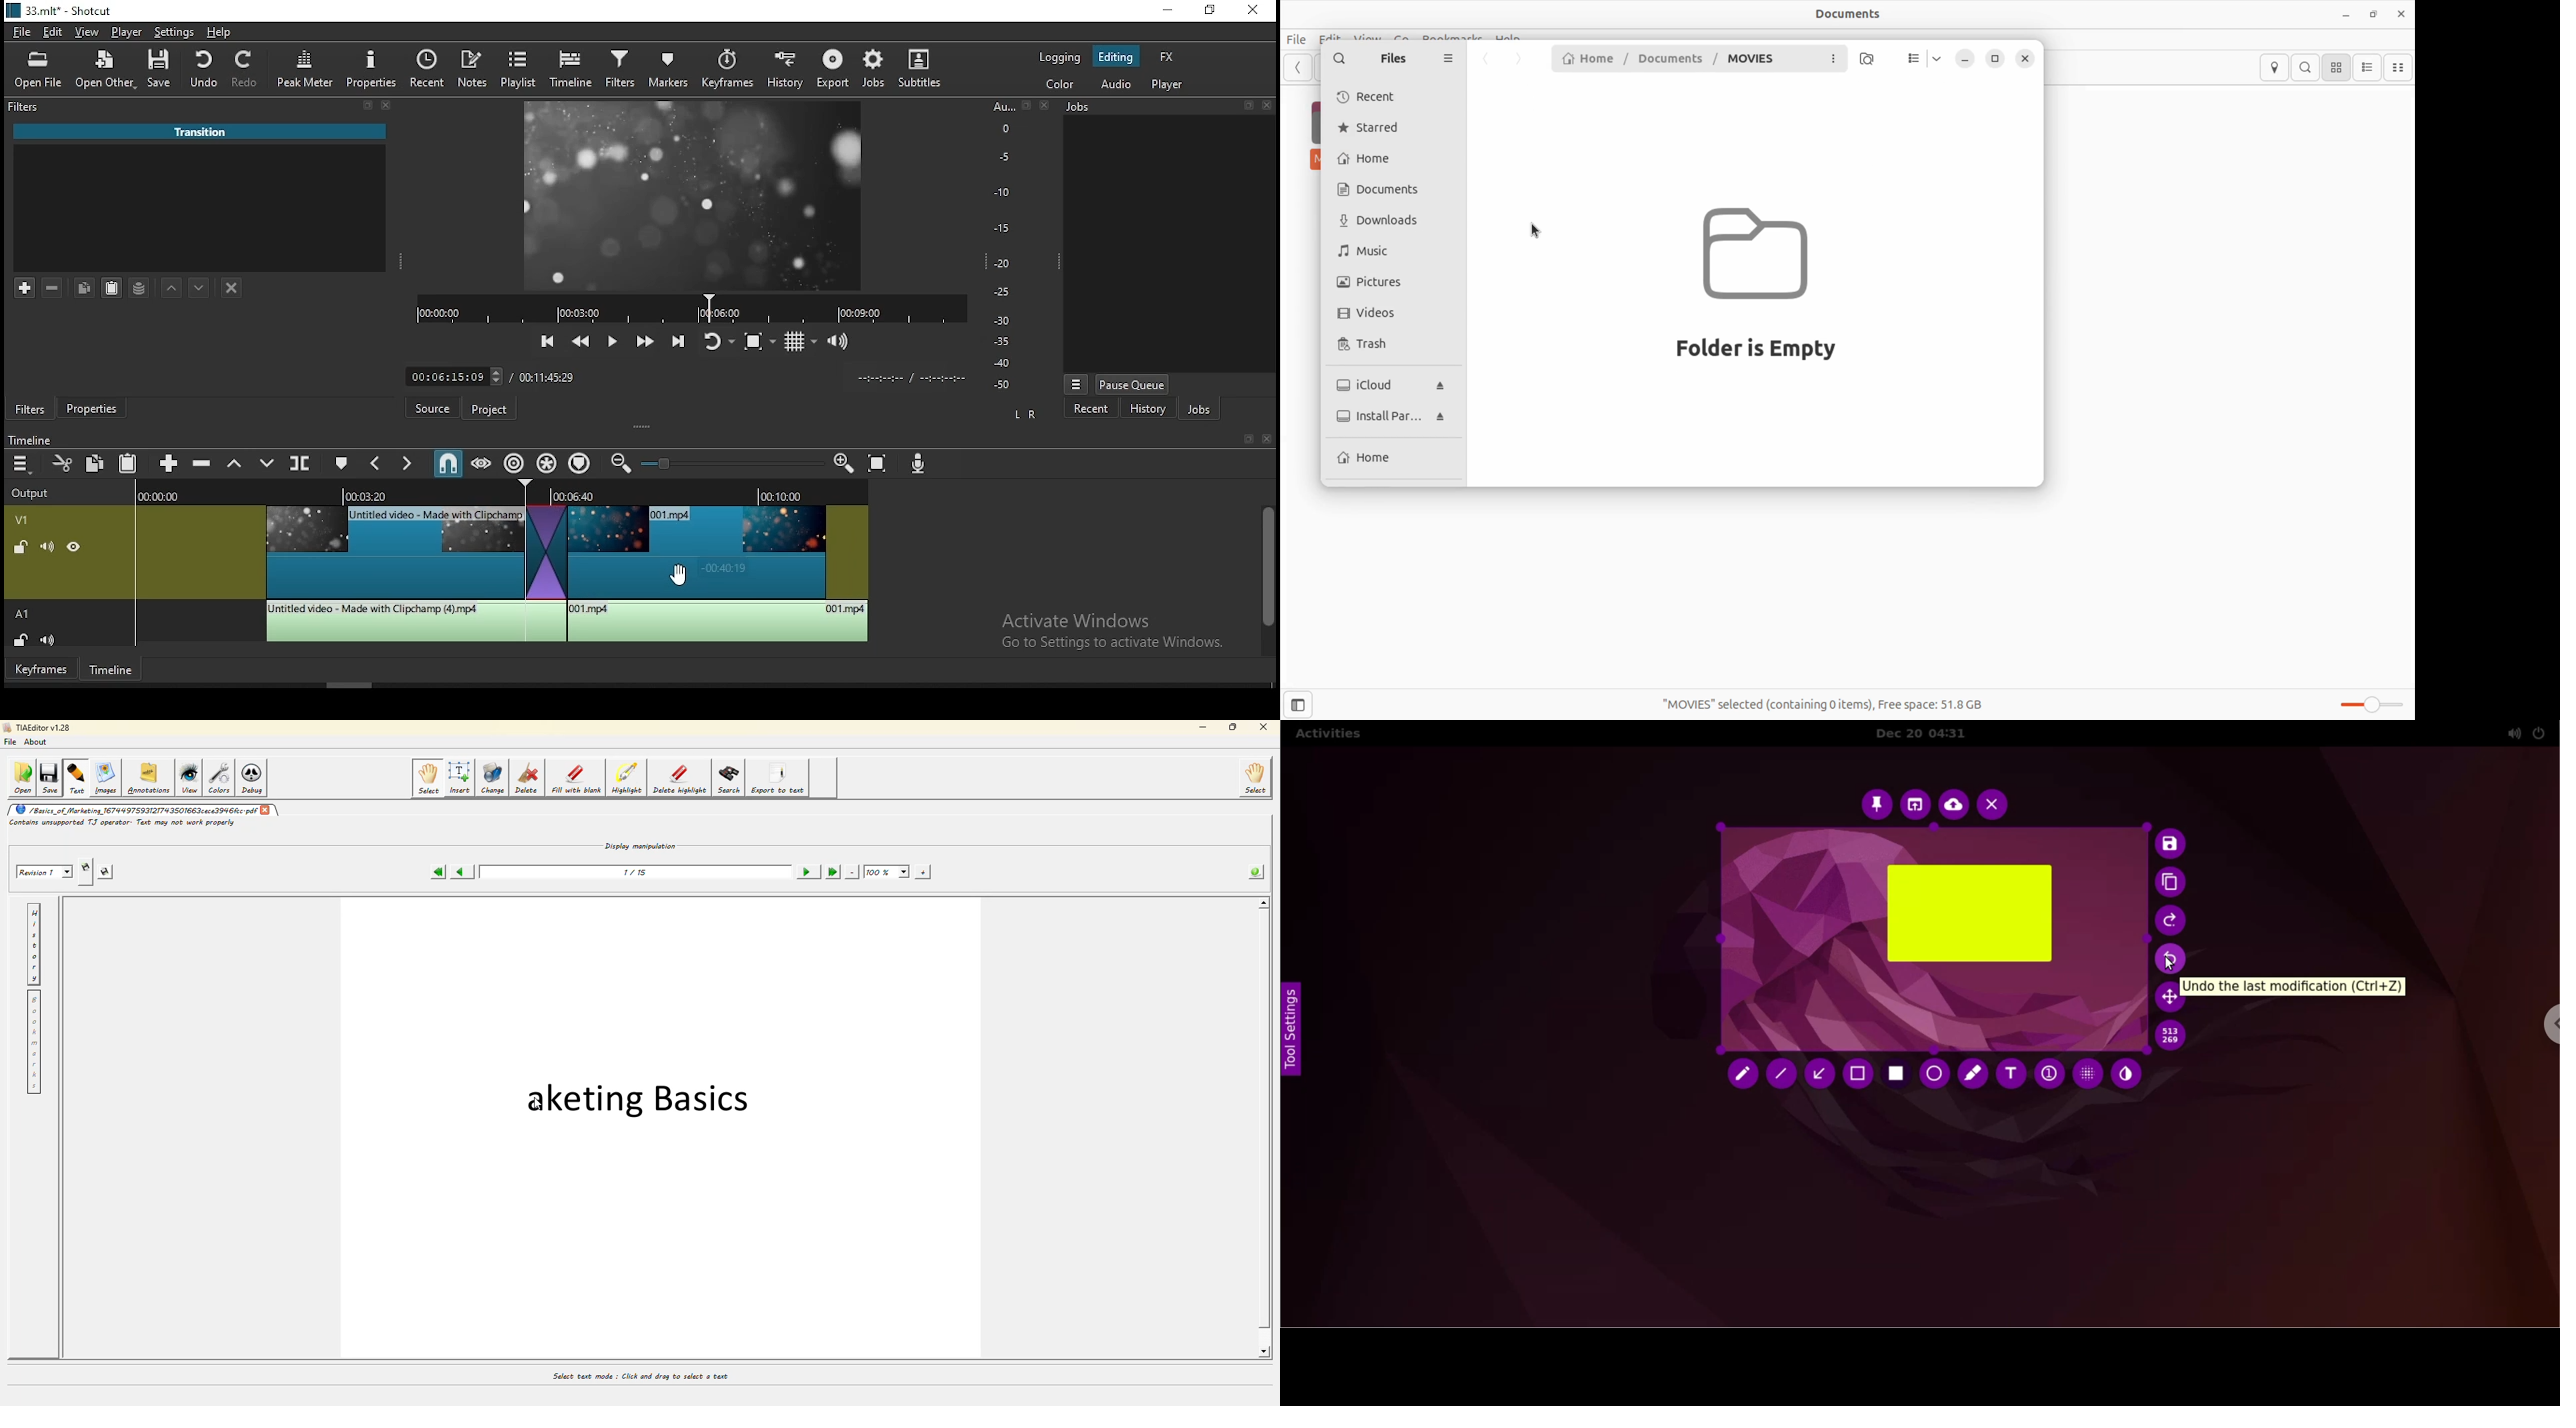  I want to click on record audio, so click(919, 462).